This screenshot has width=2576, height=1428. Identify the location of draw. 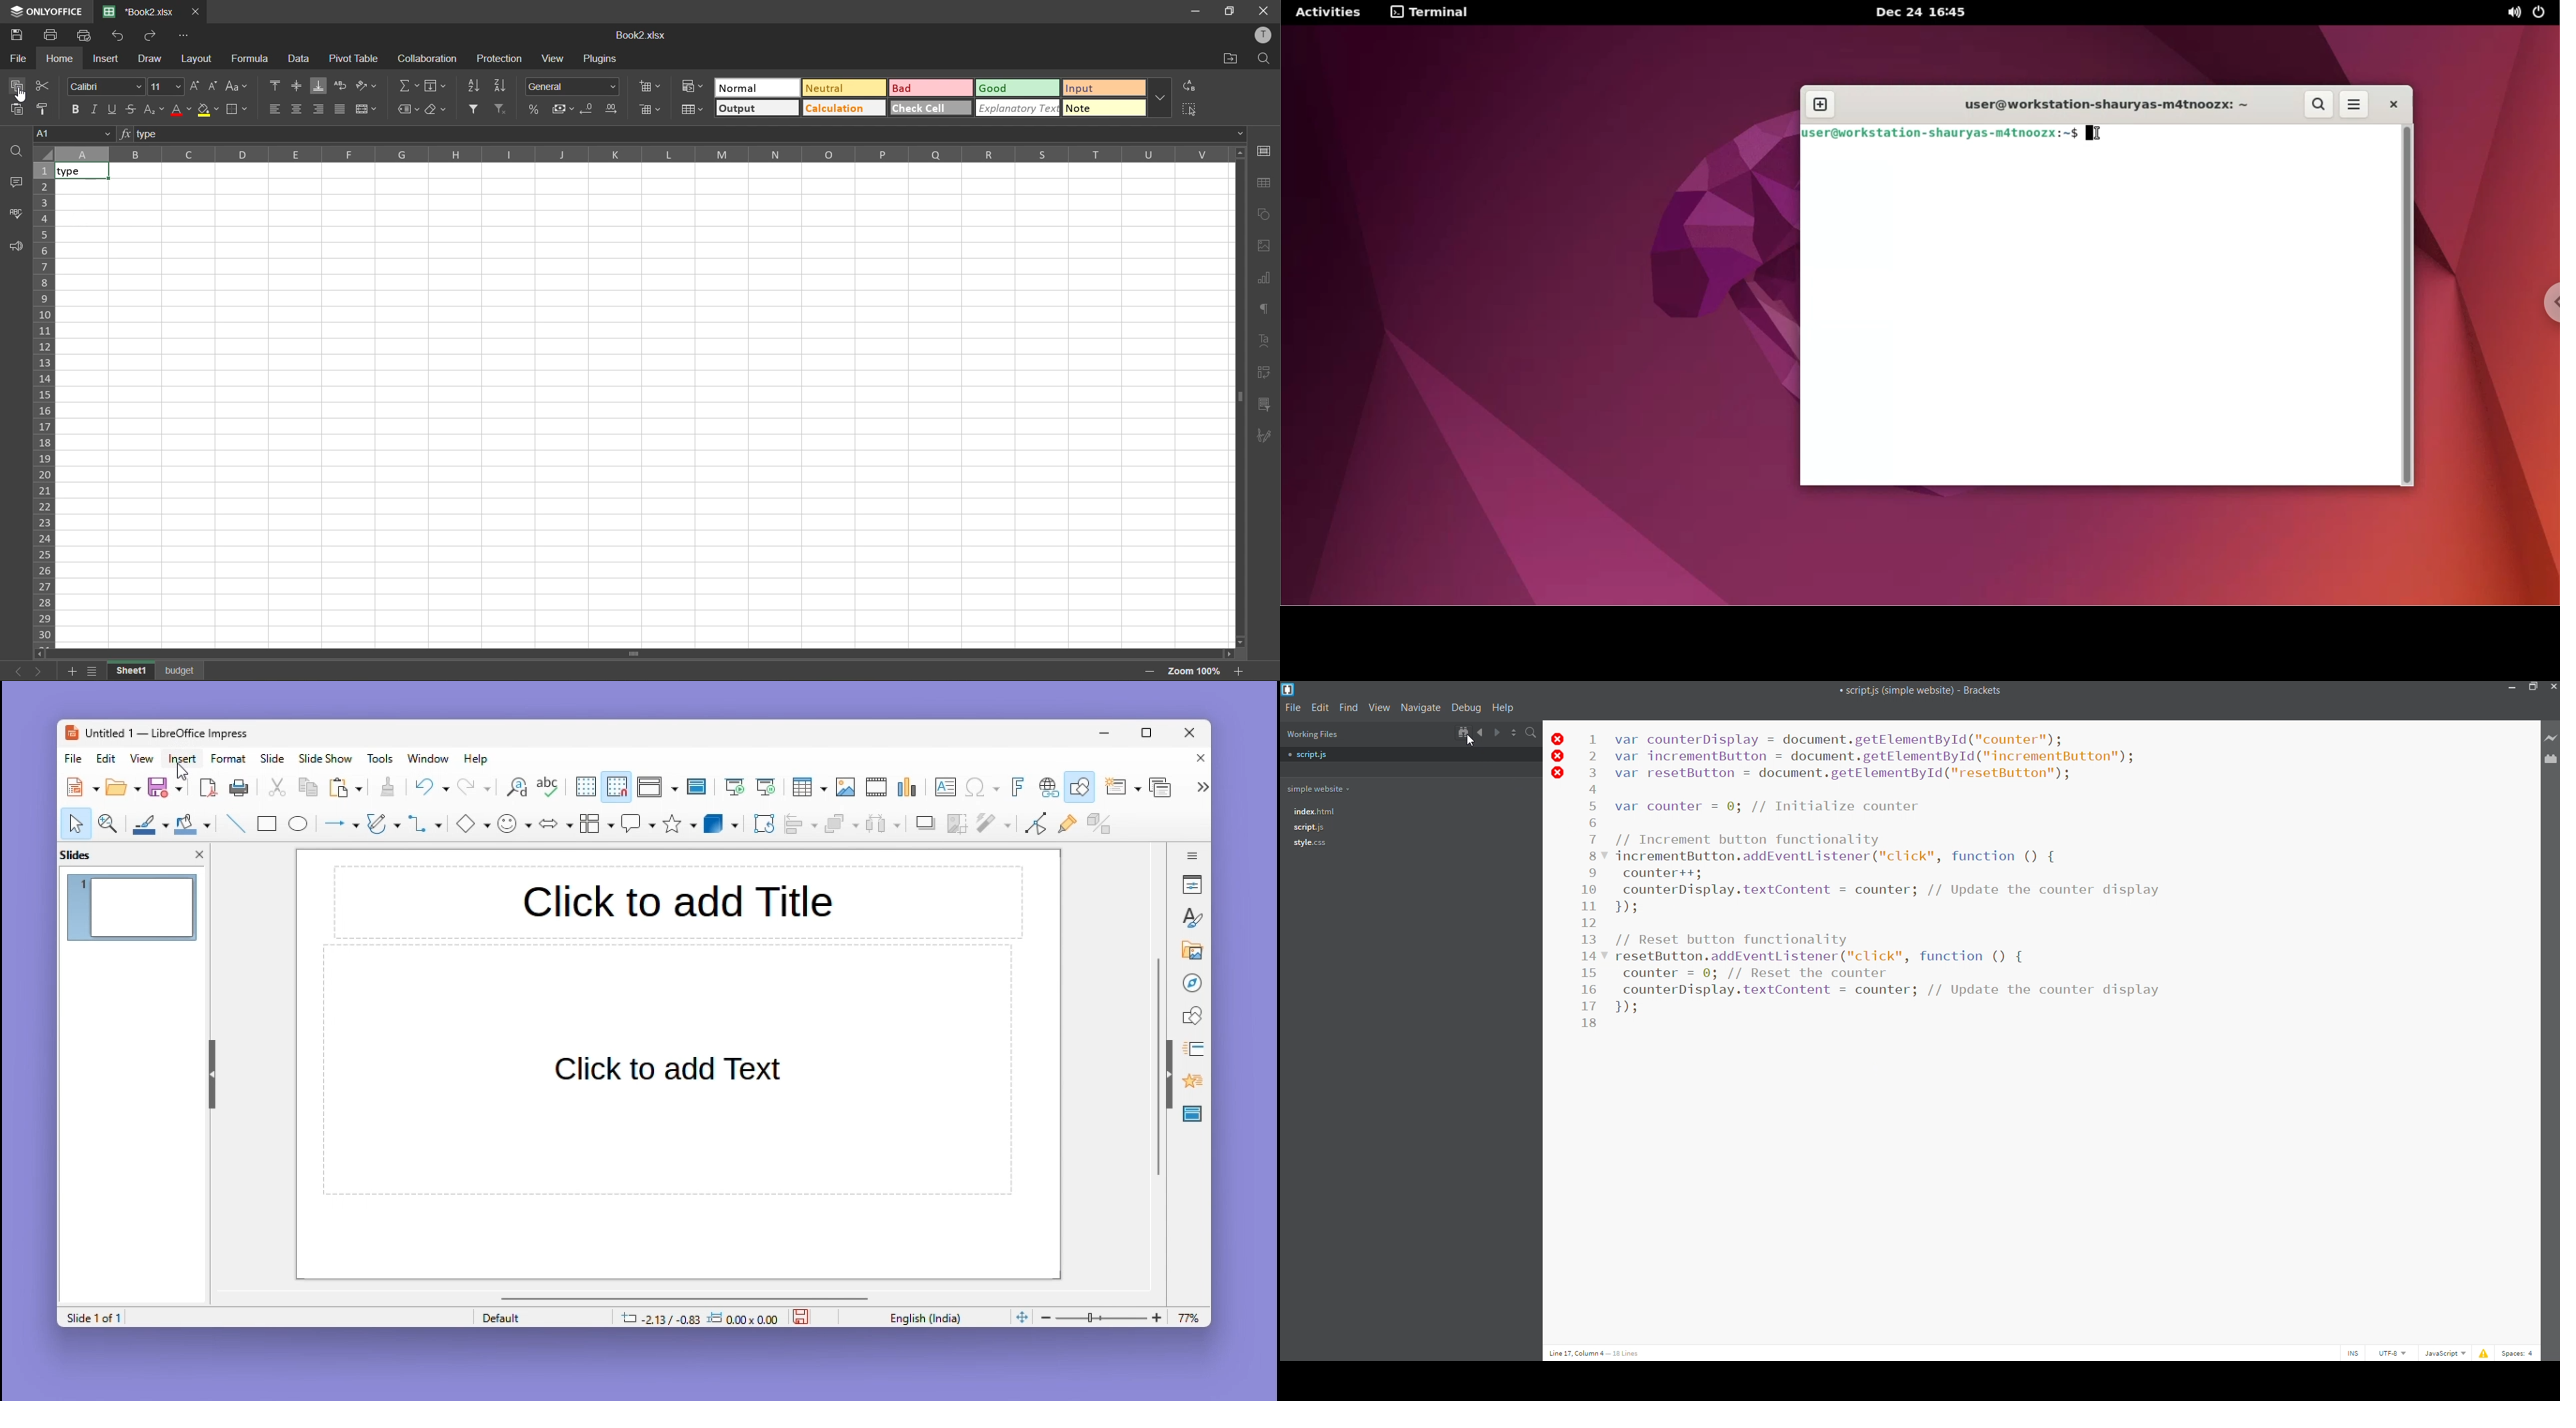
(149, 59).